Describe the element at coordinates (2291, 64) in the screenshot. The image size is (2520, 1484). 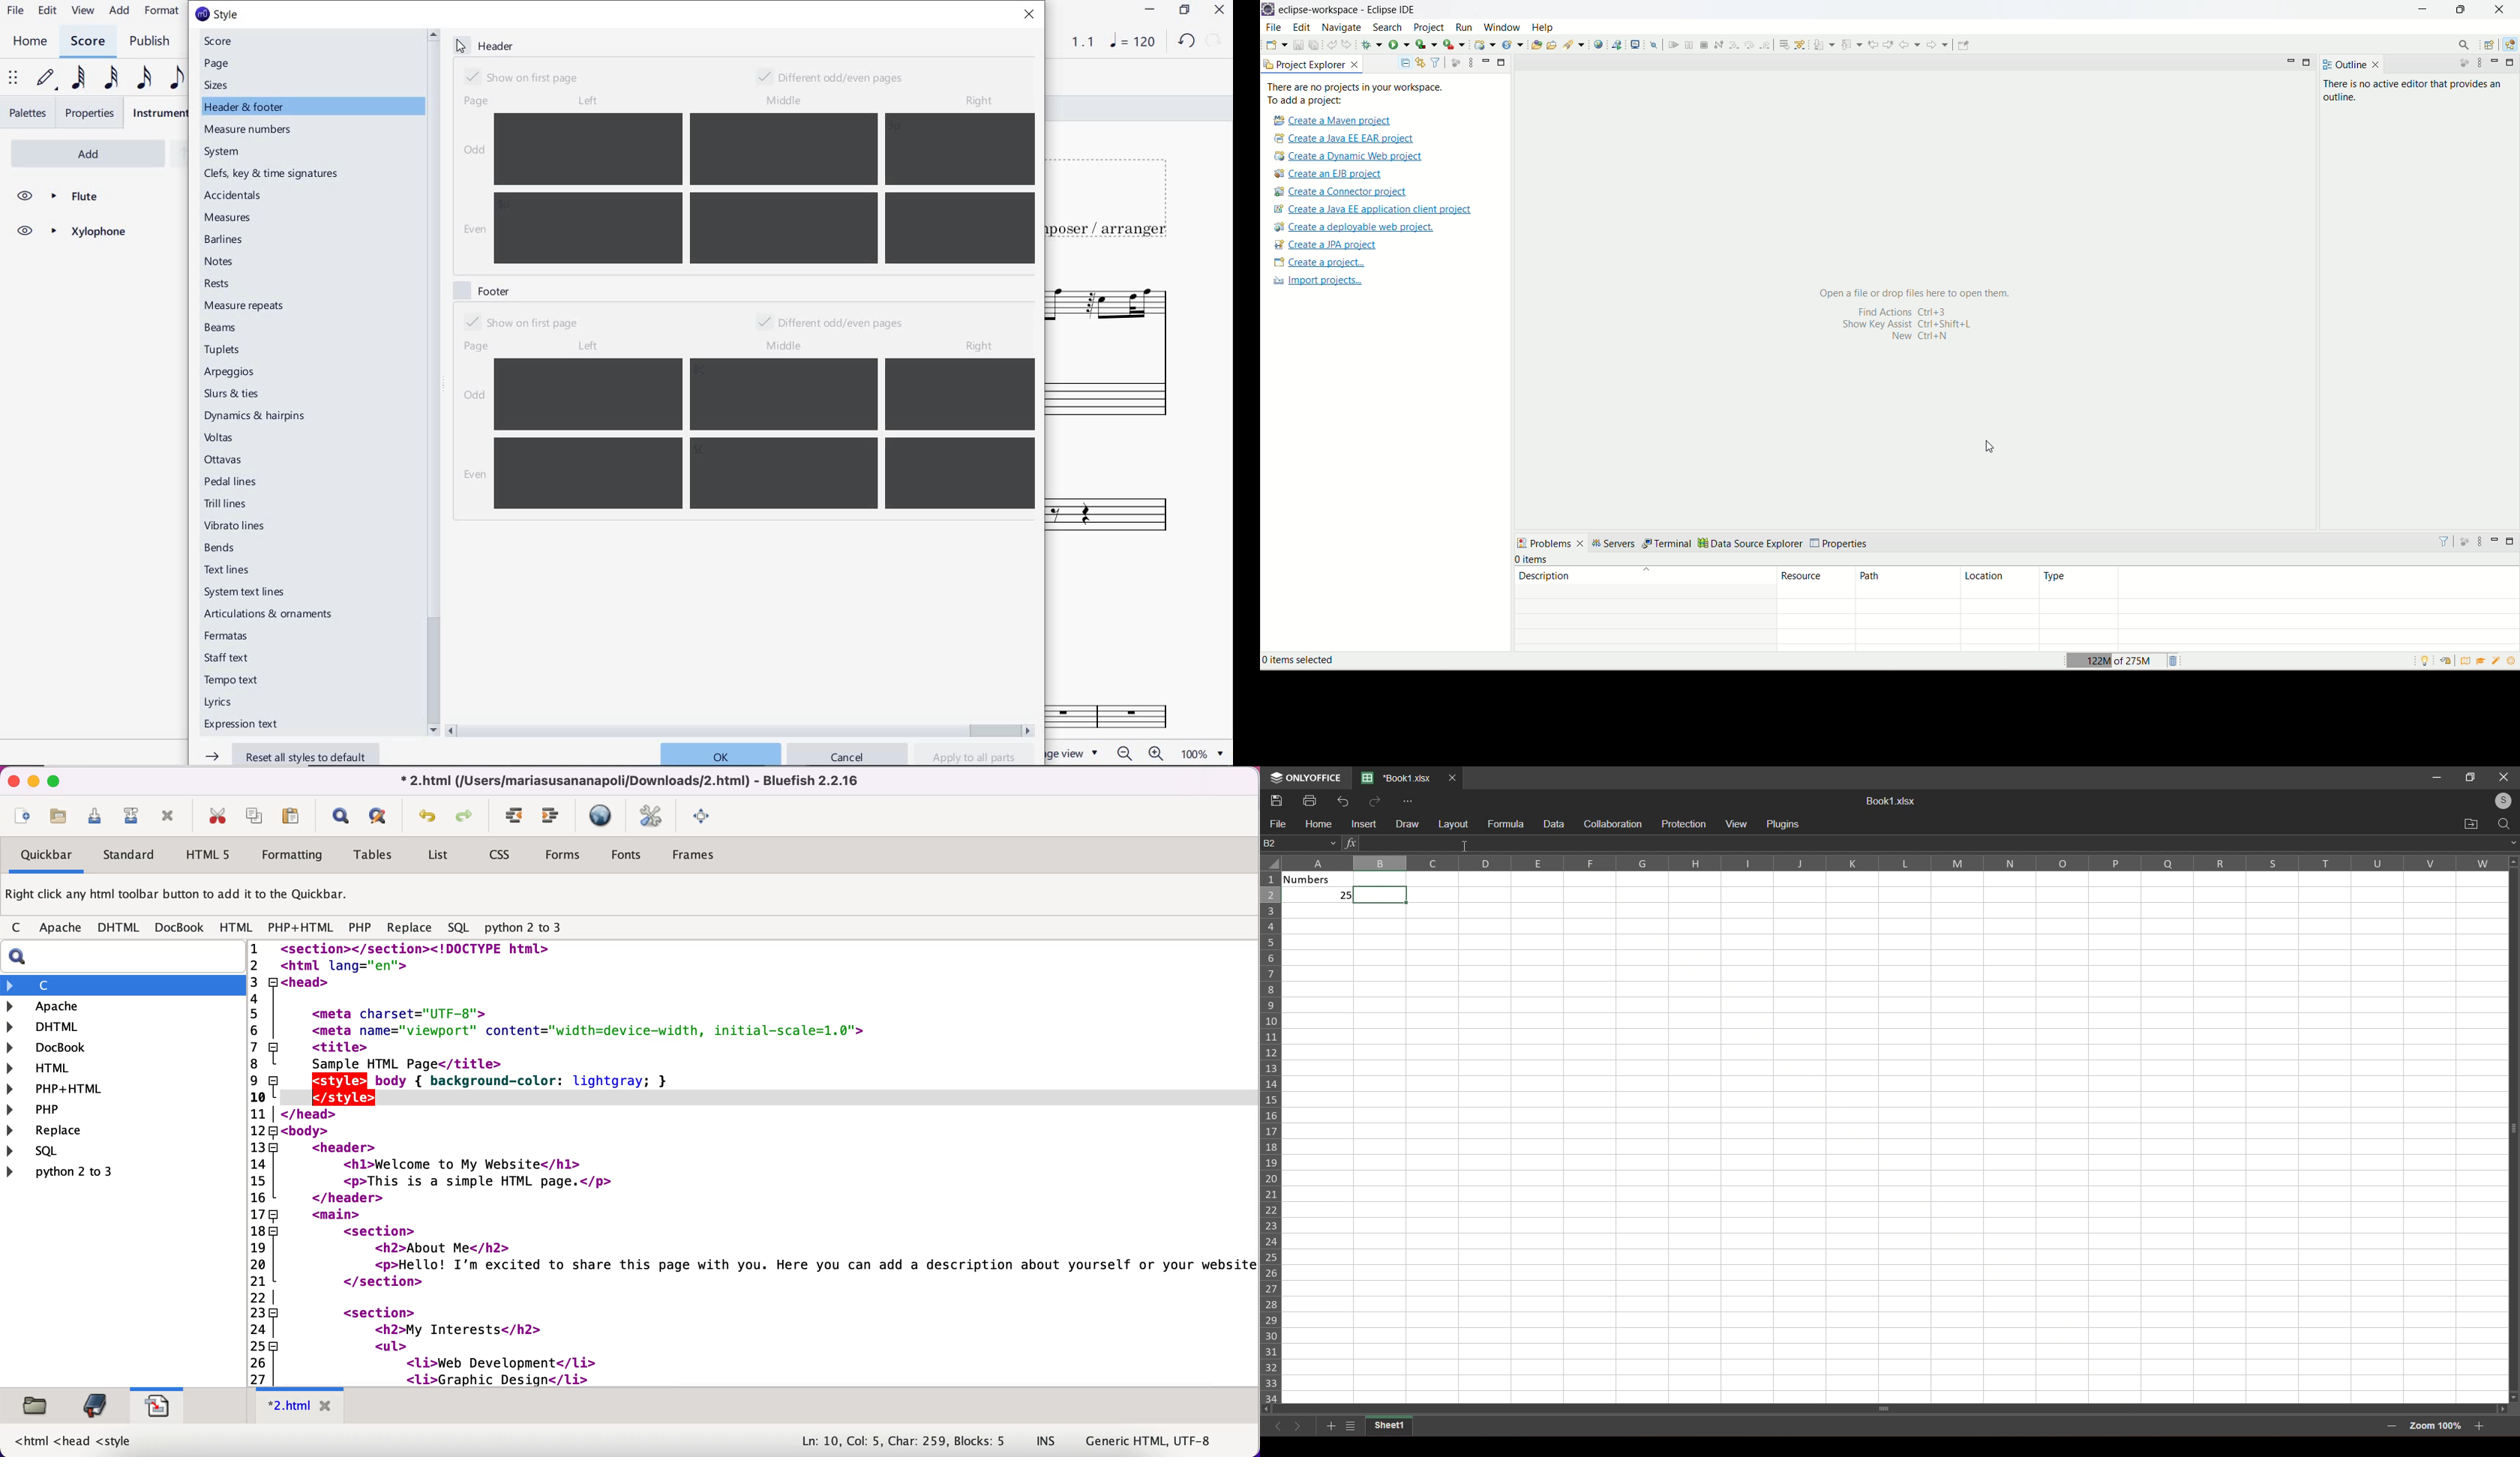
I see `minimize` at that location.